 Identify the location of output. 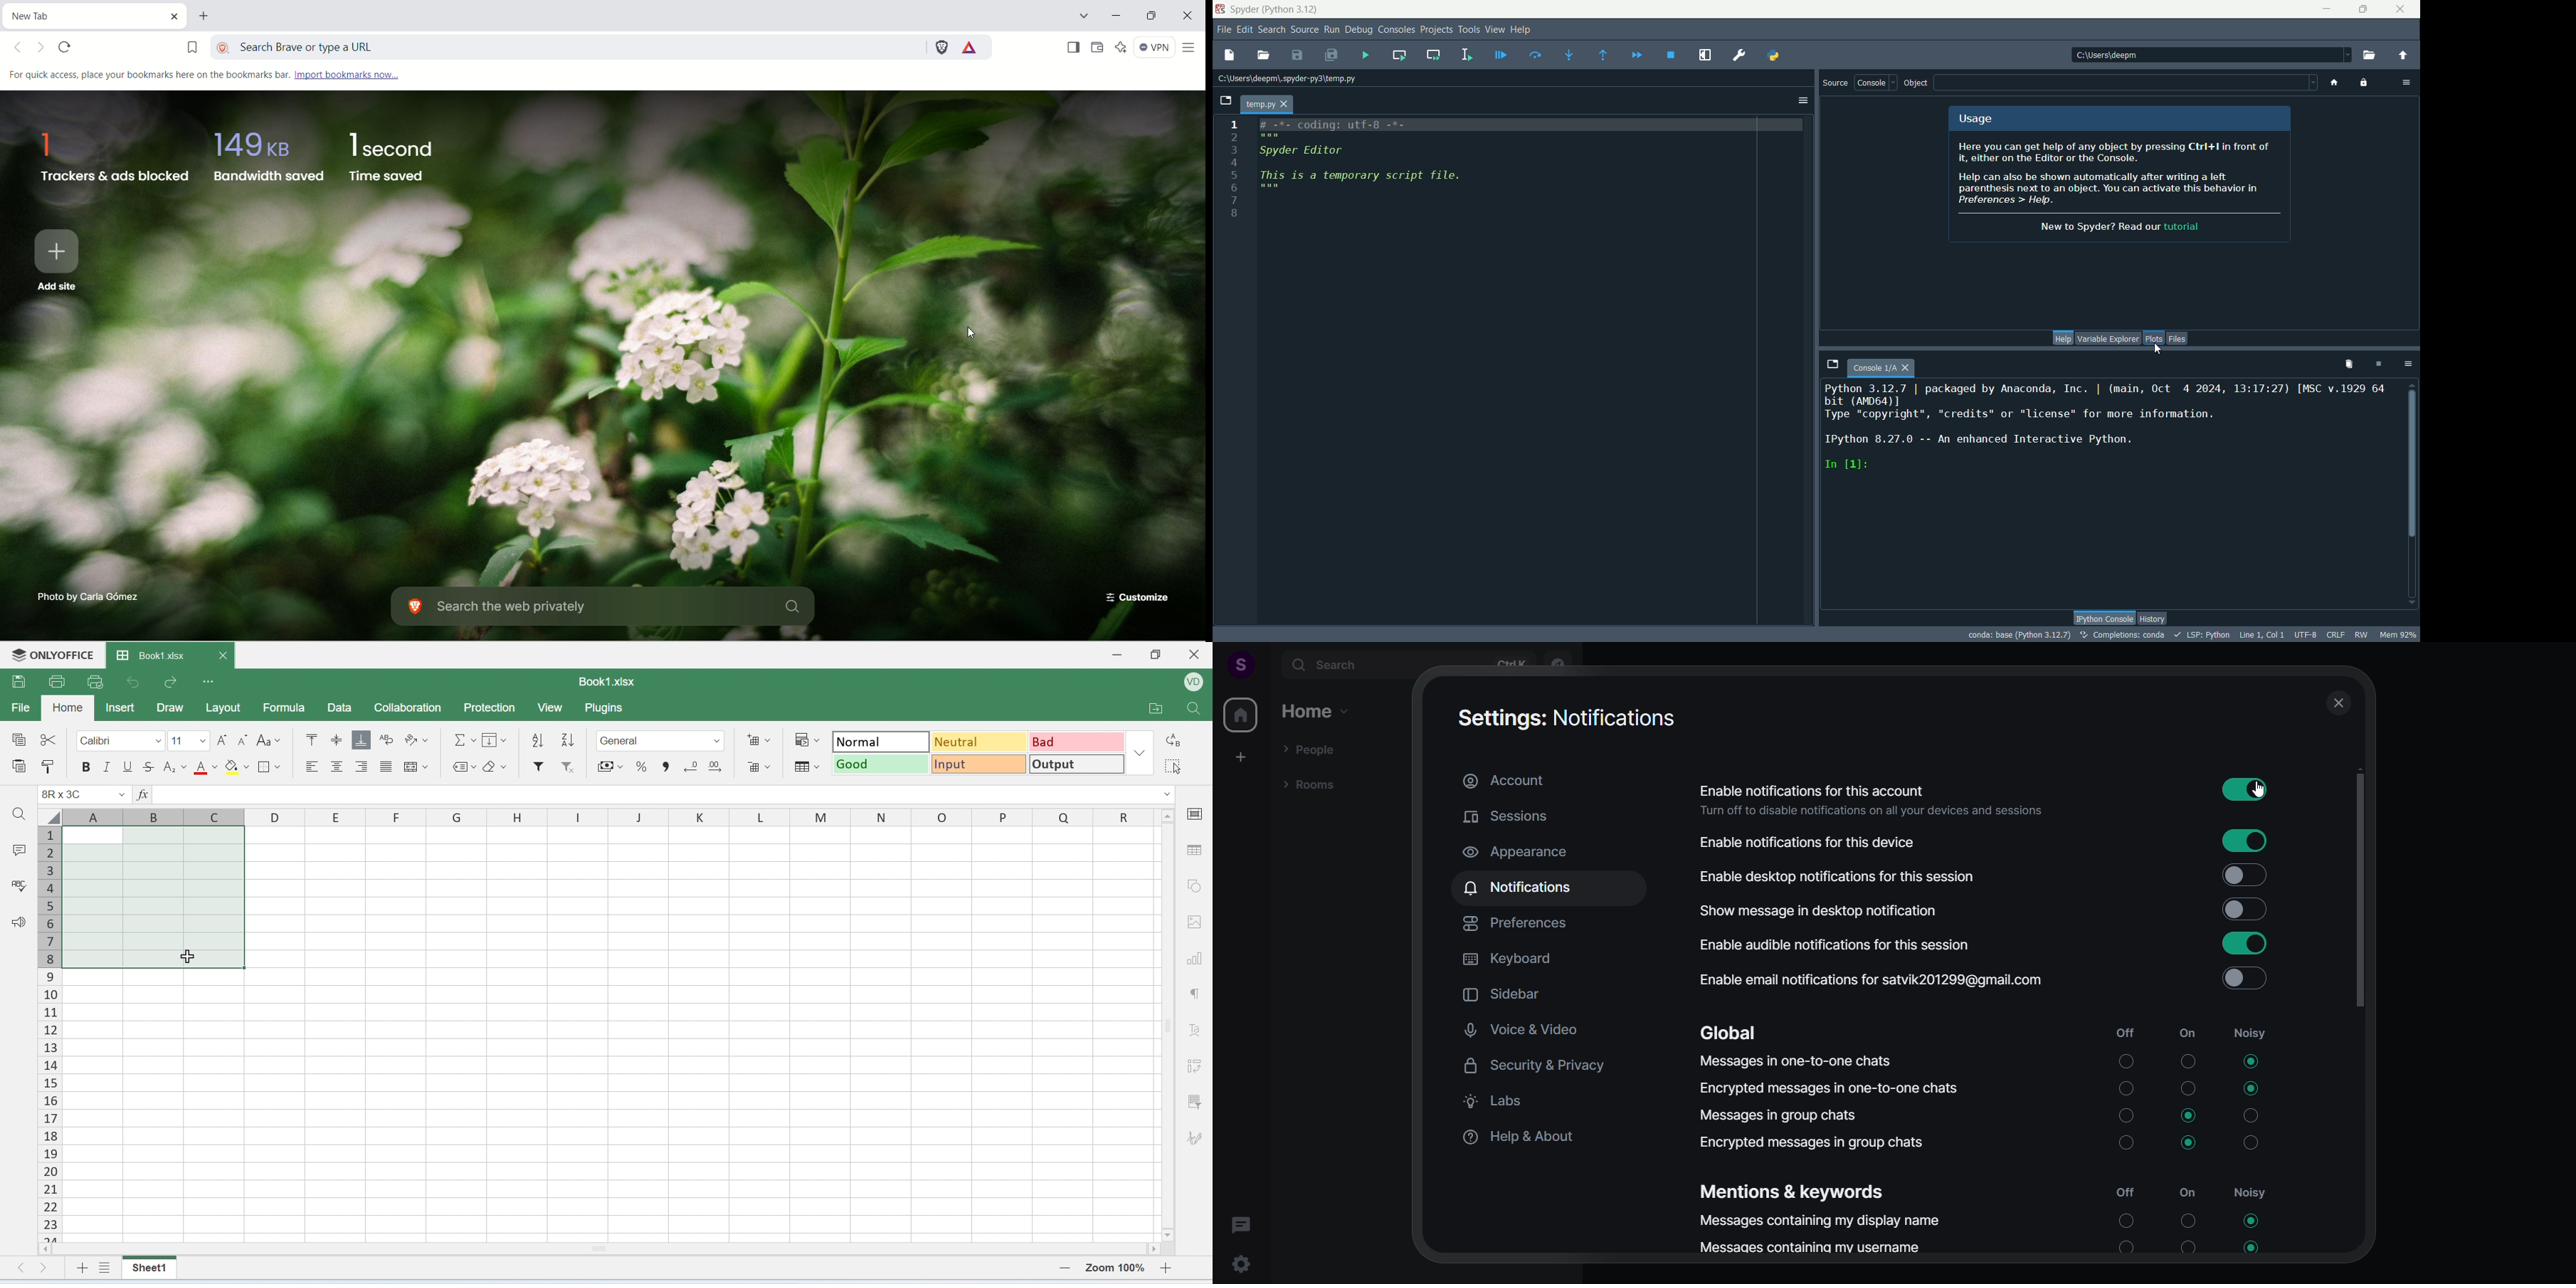
(1077, 764).